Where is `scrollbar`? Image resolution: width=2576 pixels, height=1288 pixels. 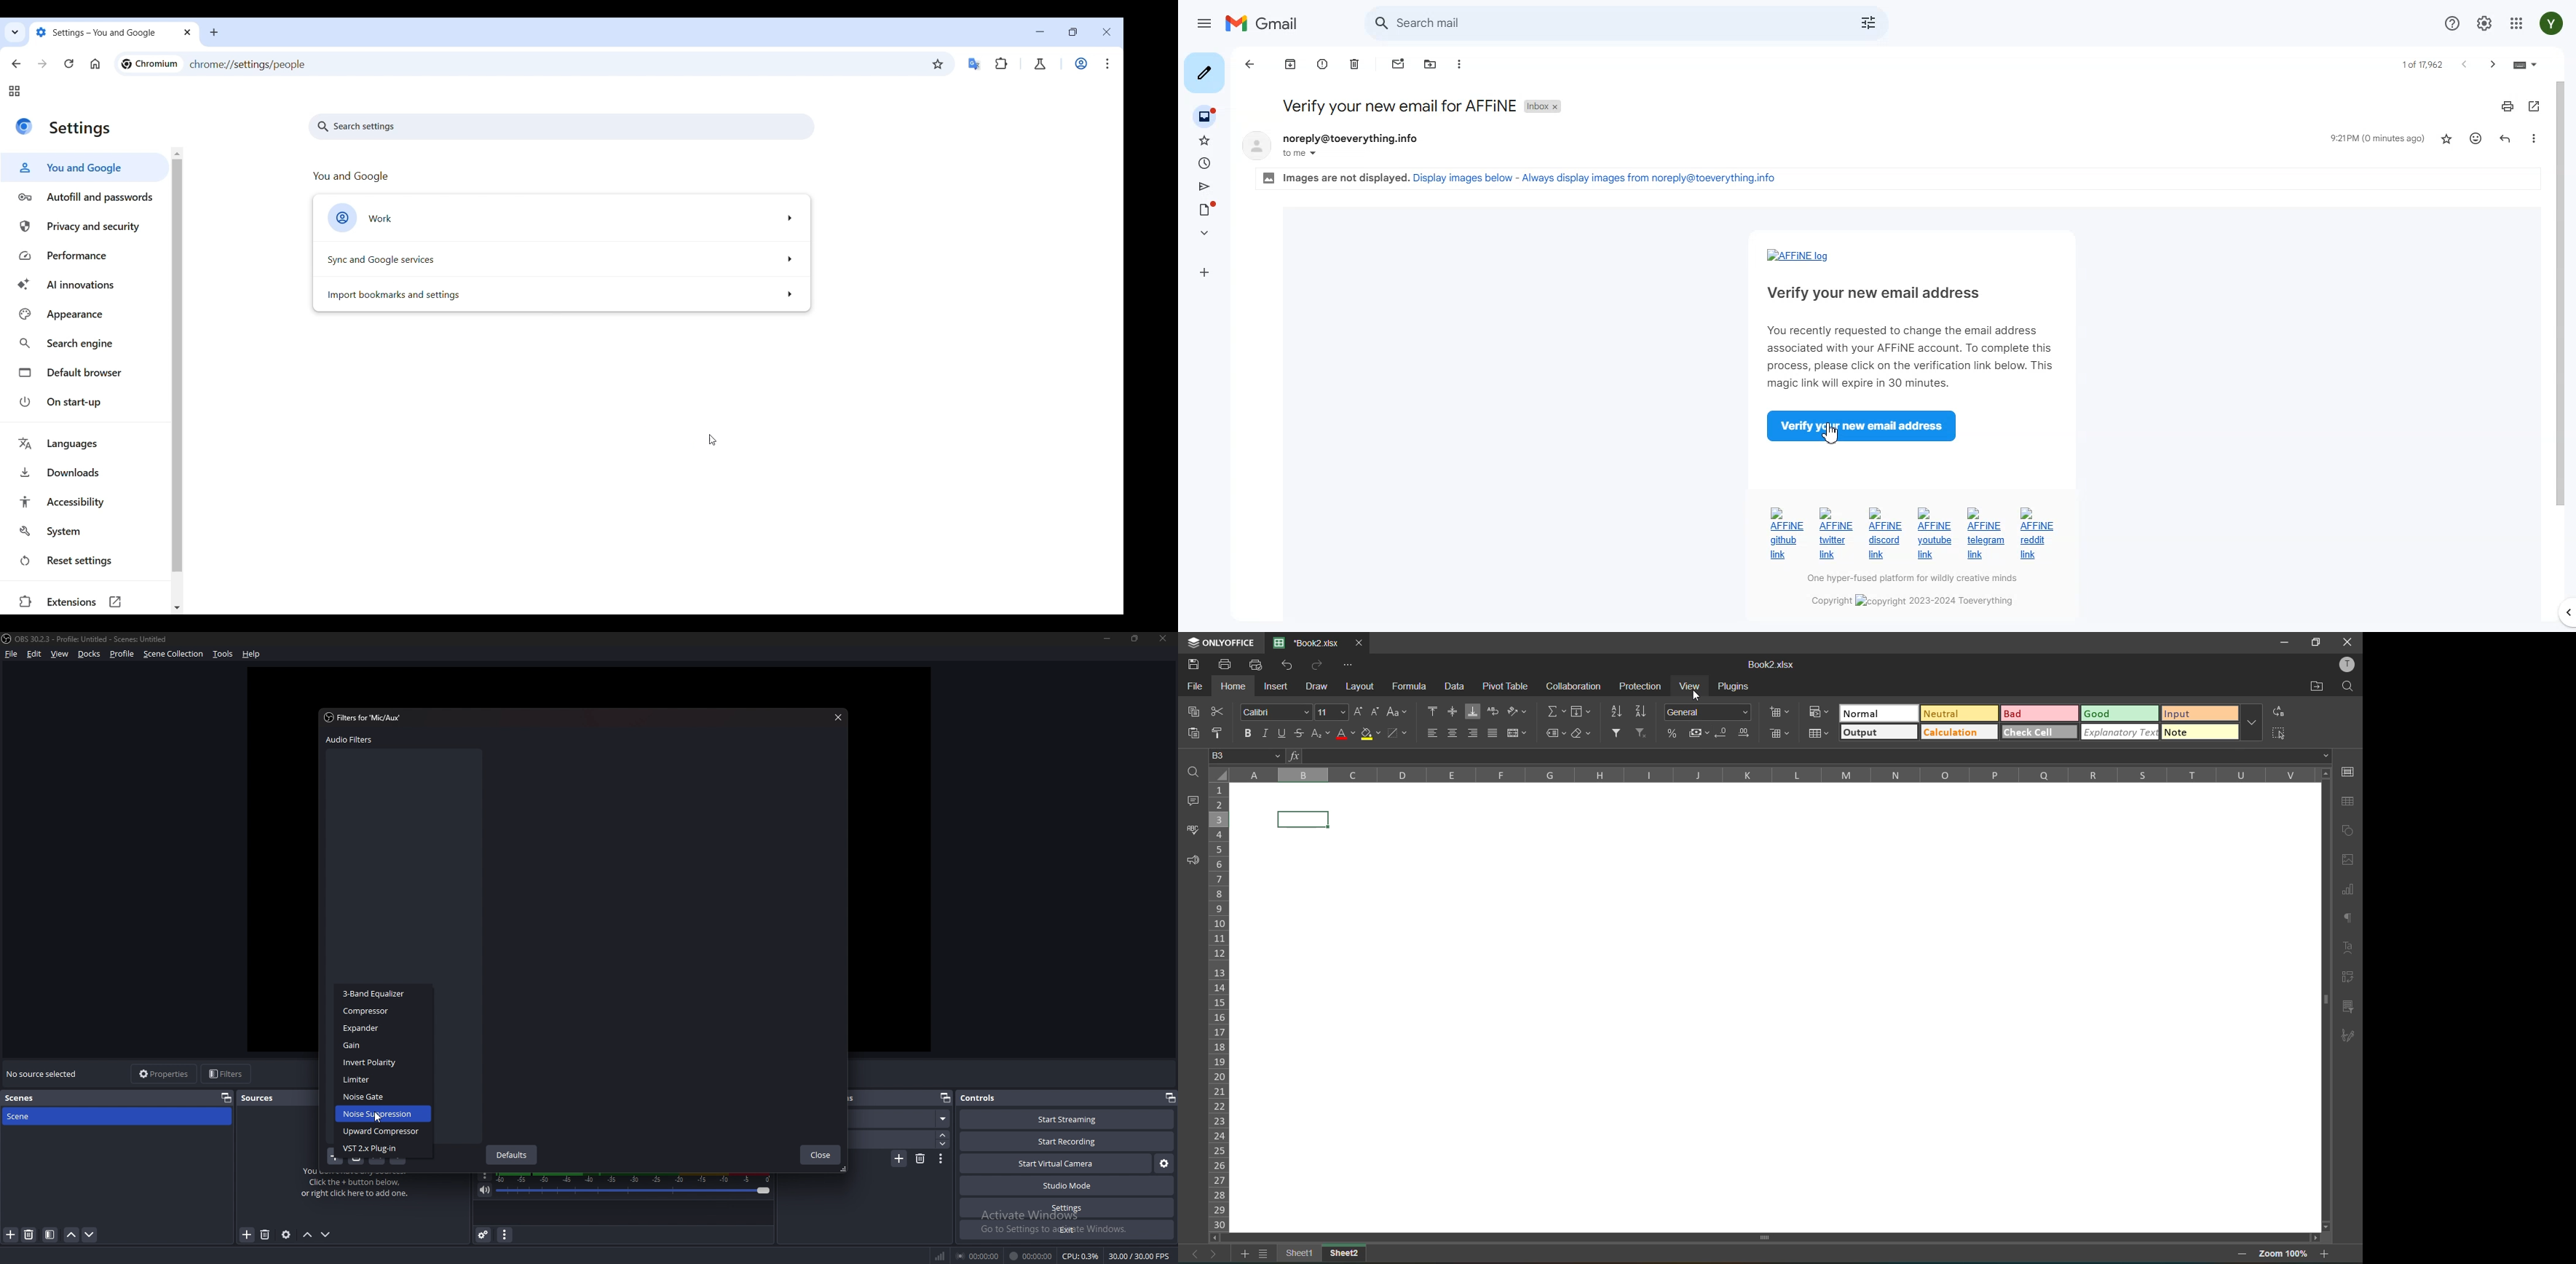
scrollbar is located at coordinates (1766, 1238).